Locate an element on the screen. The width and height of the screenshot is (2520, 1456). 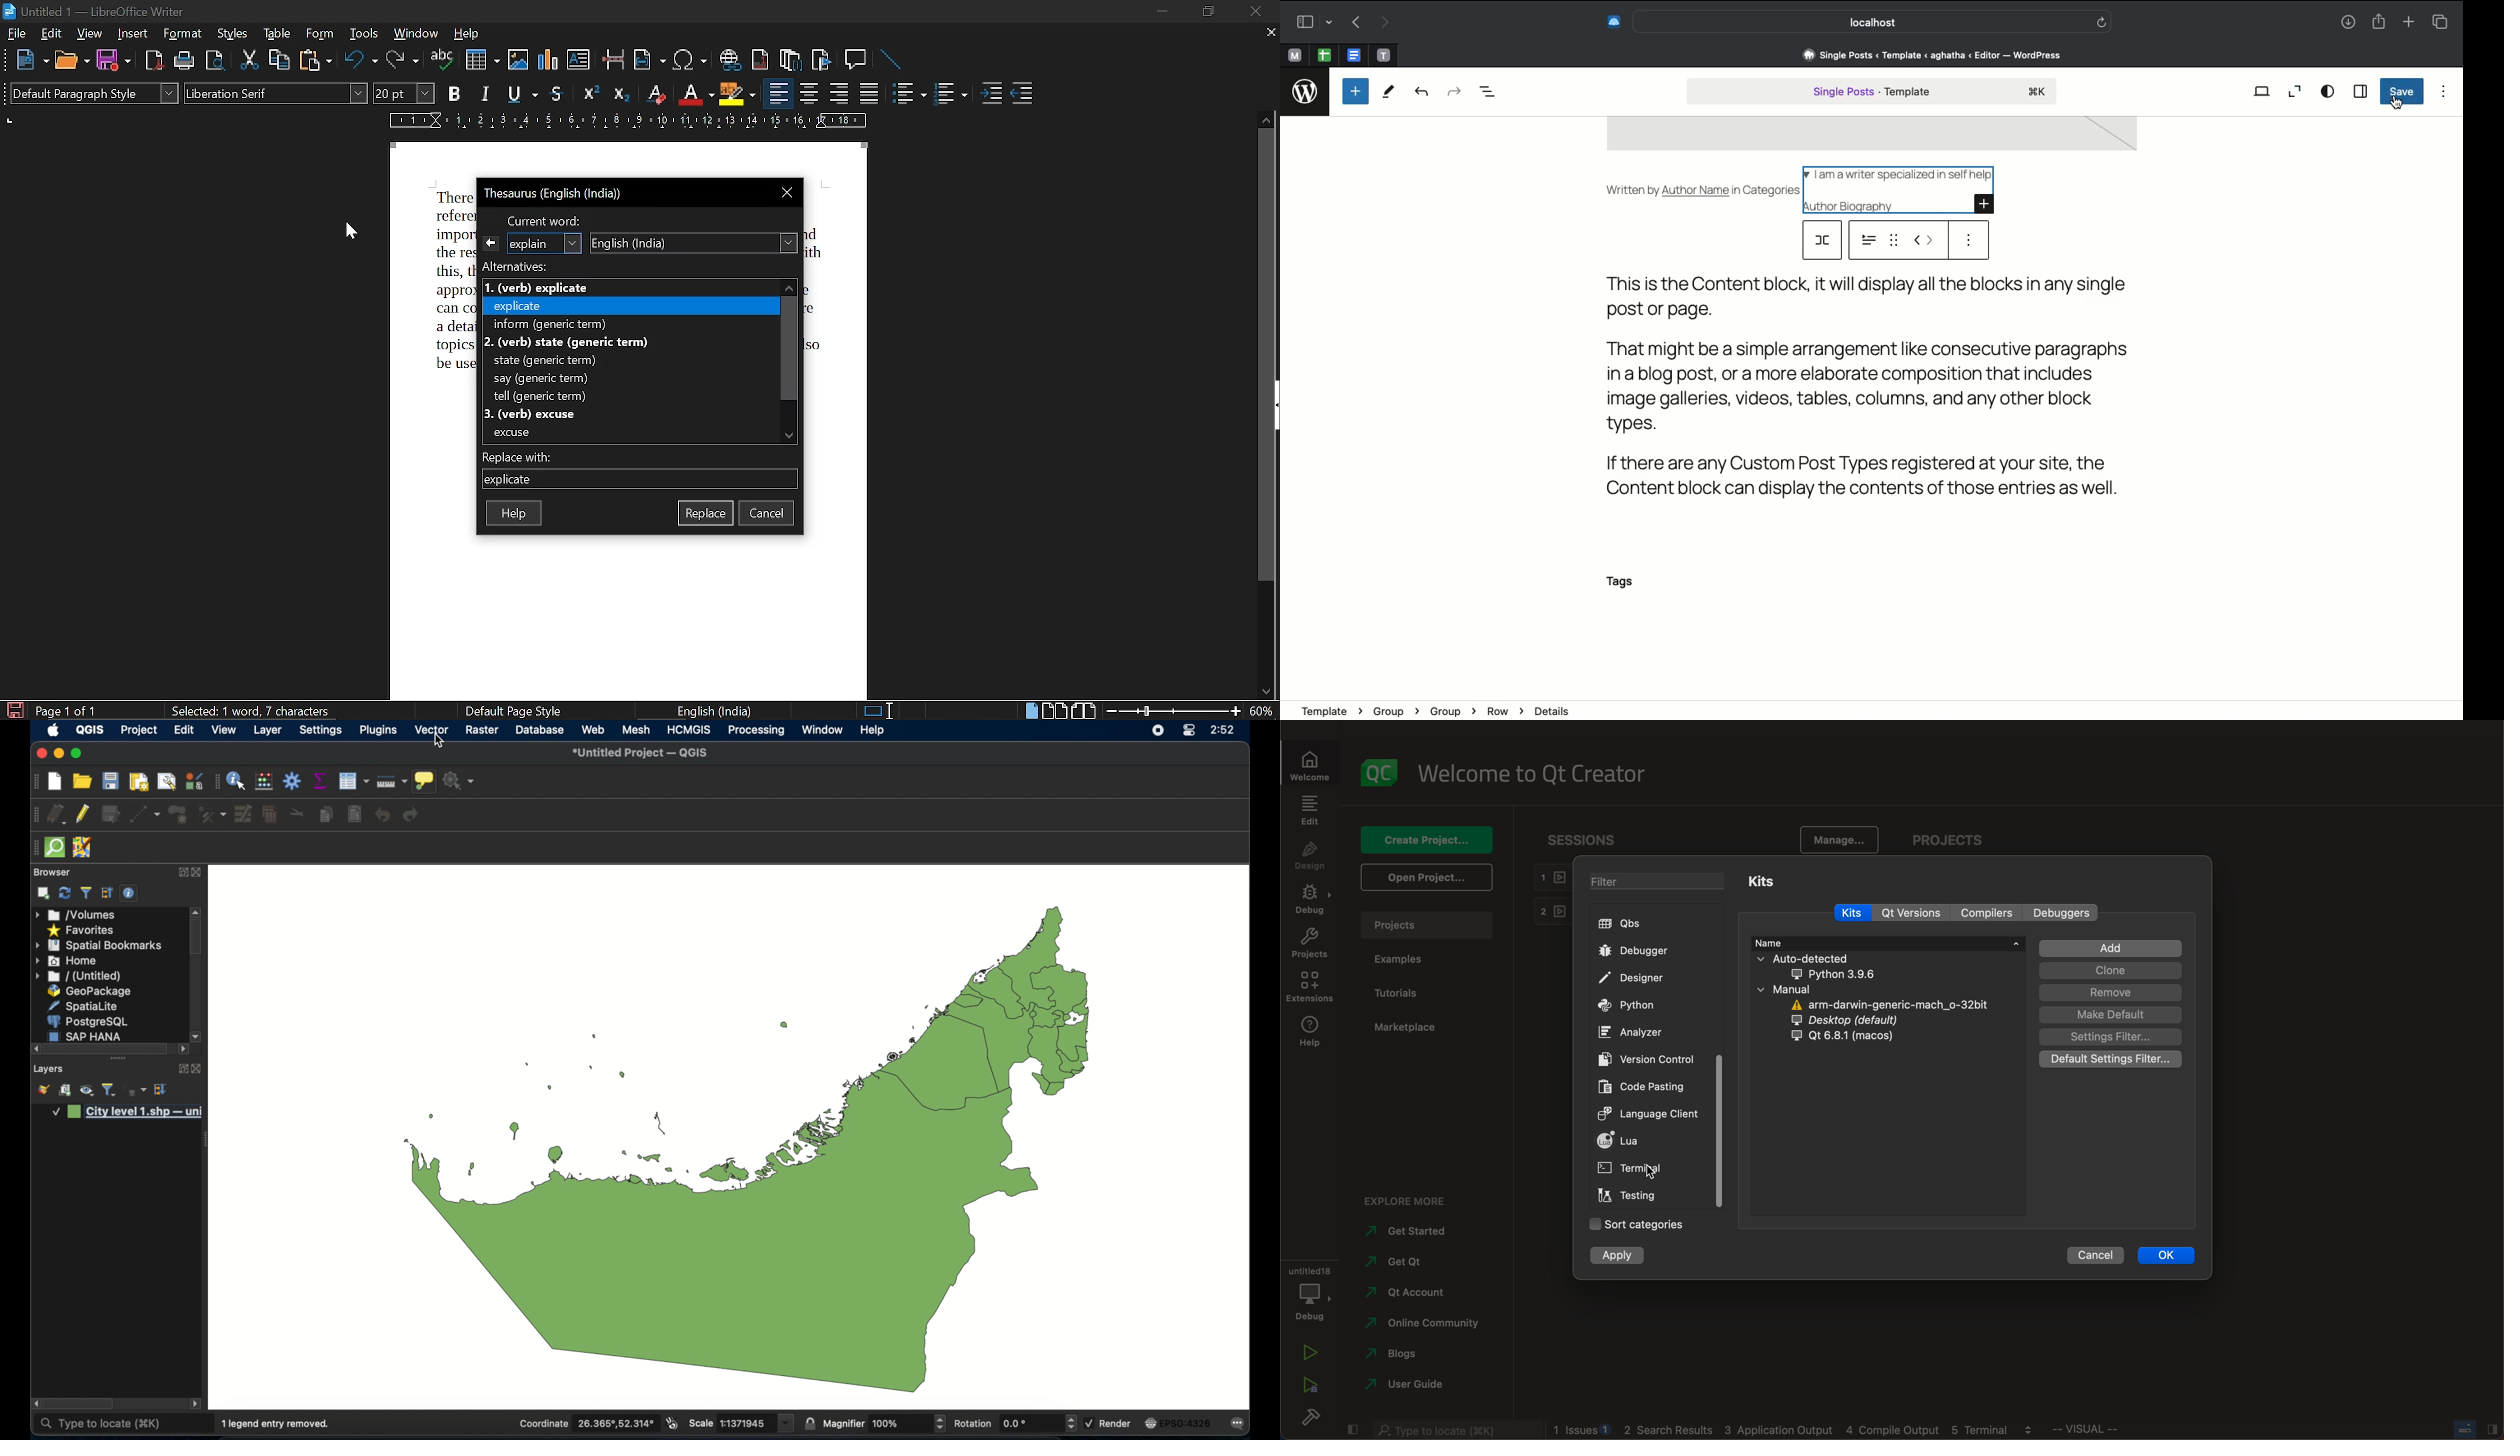
underline is located at coordinates (521, 94).